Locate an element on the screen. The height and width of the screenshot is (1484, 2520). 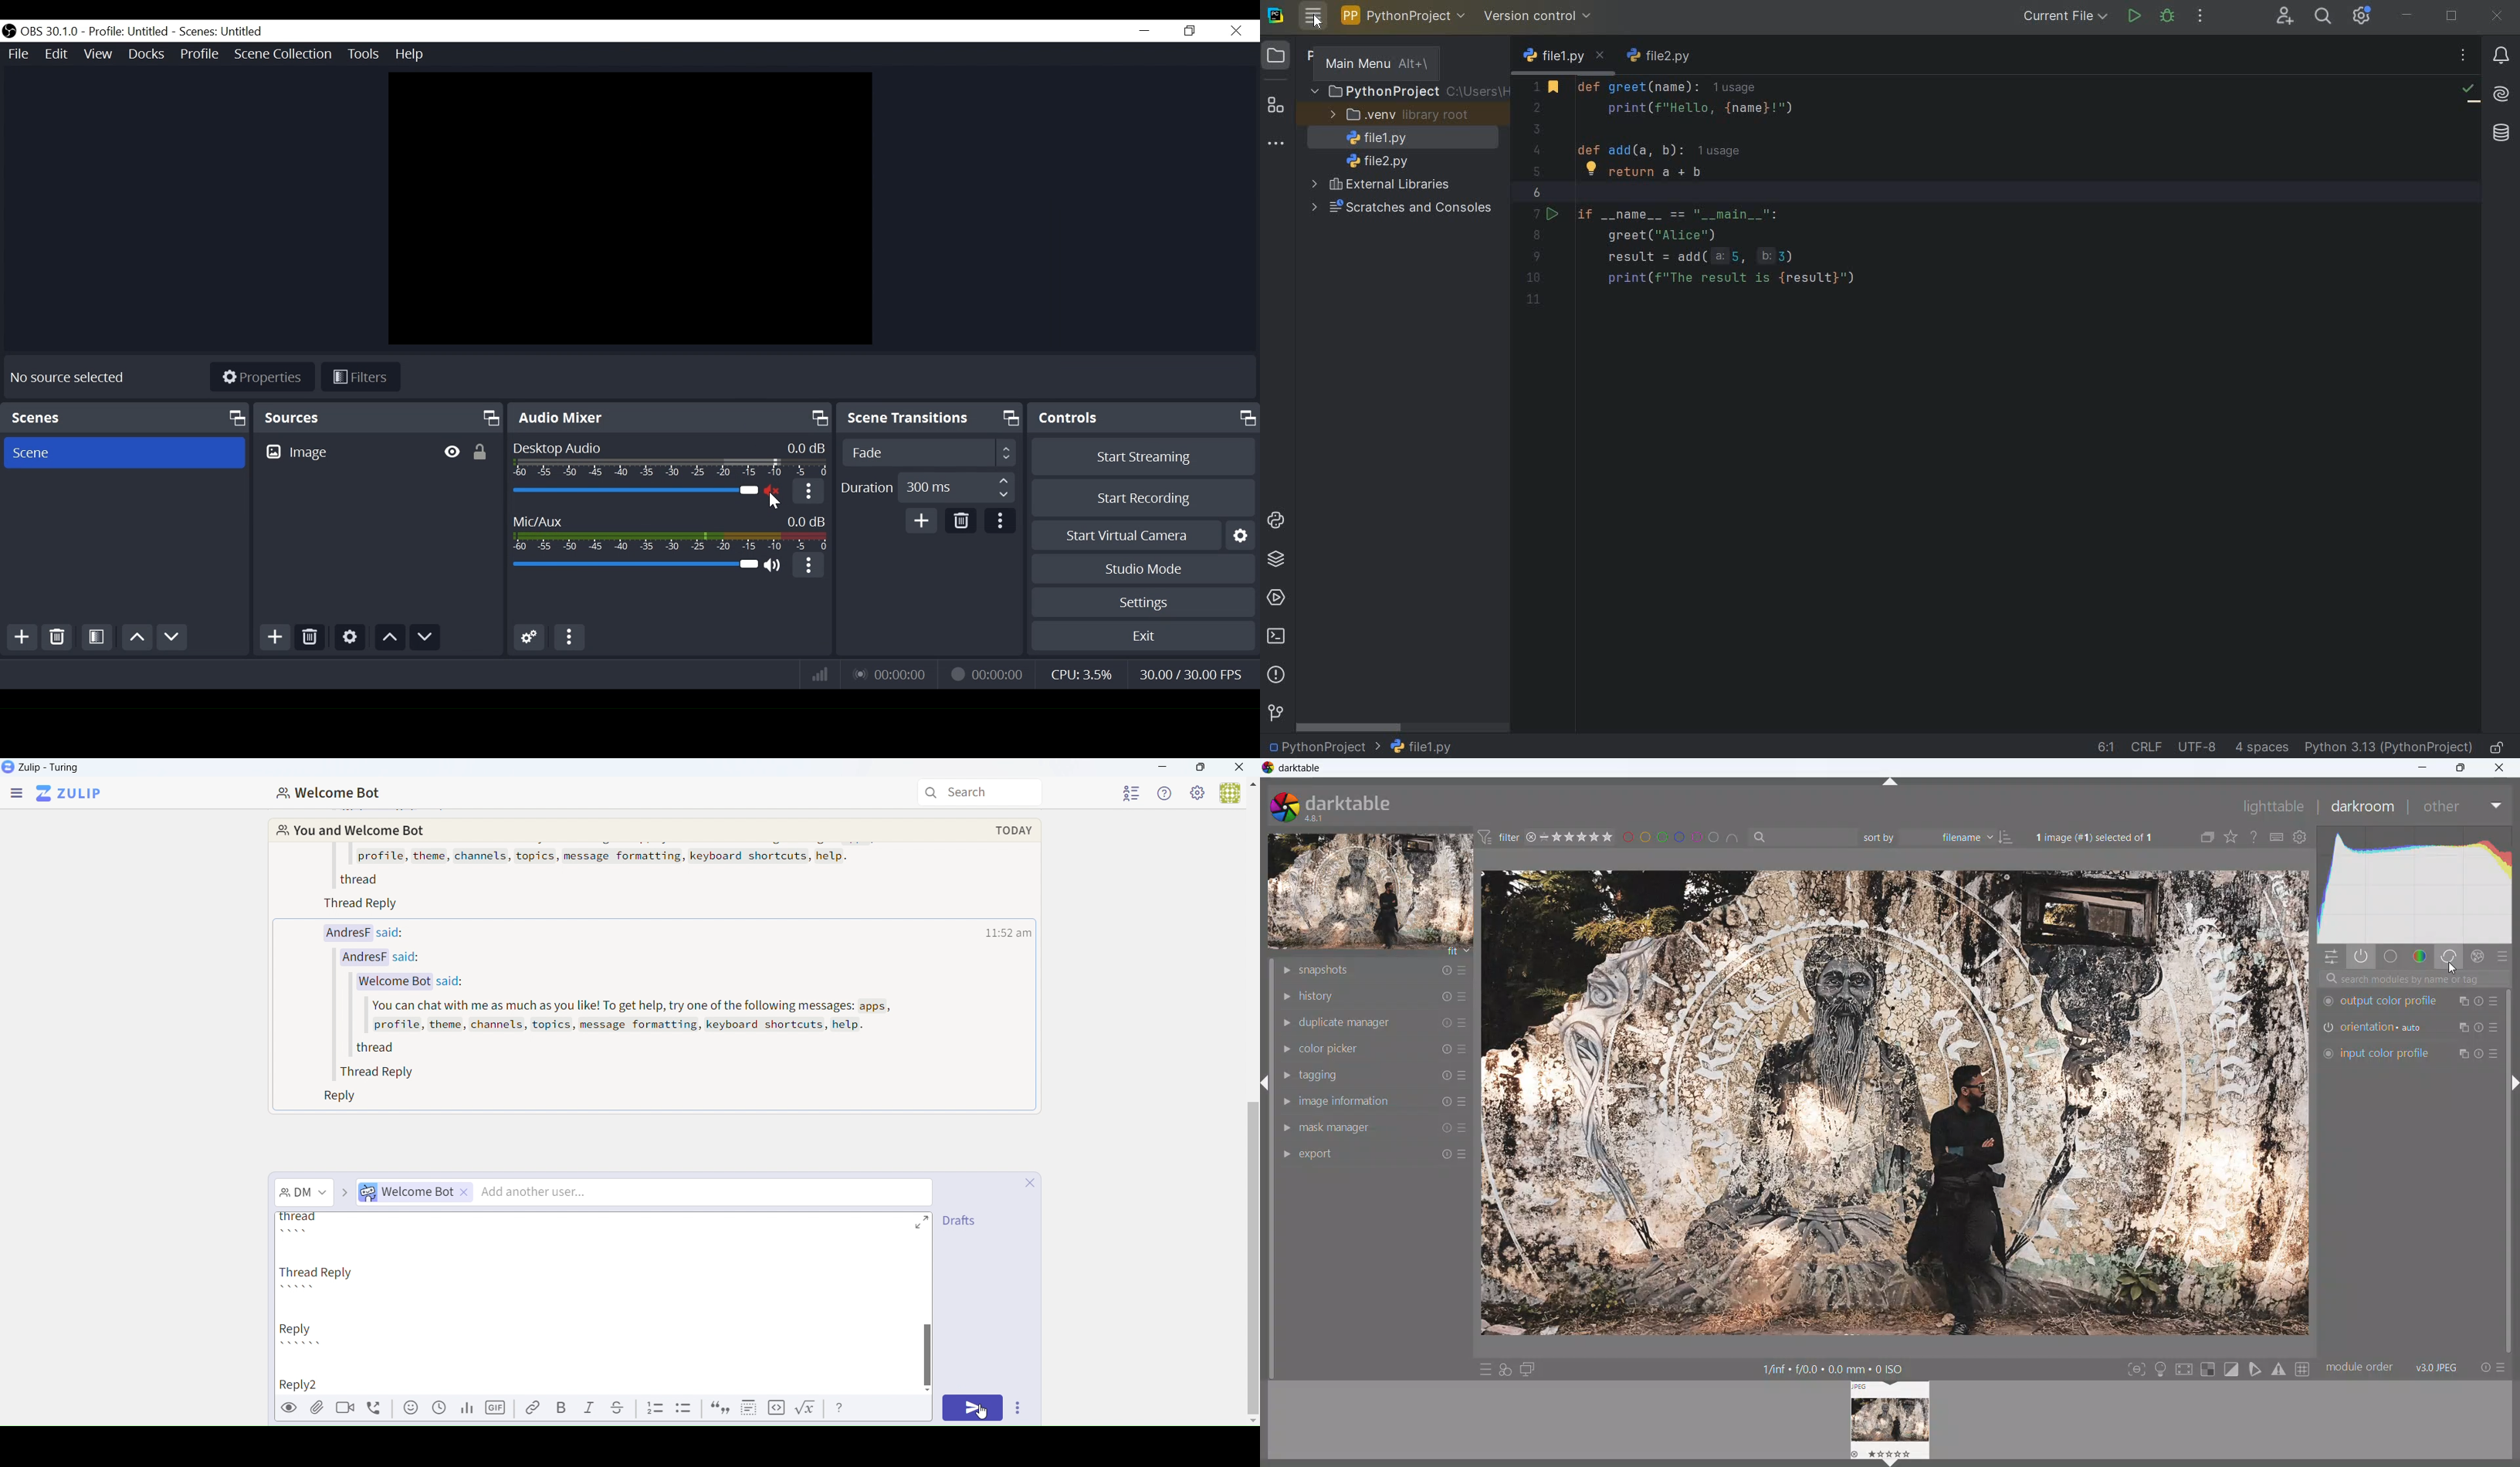
List is located at coordinates (654, 1409).